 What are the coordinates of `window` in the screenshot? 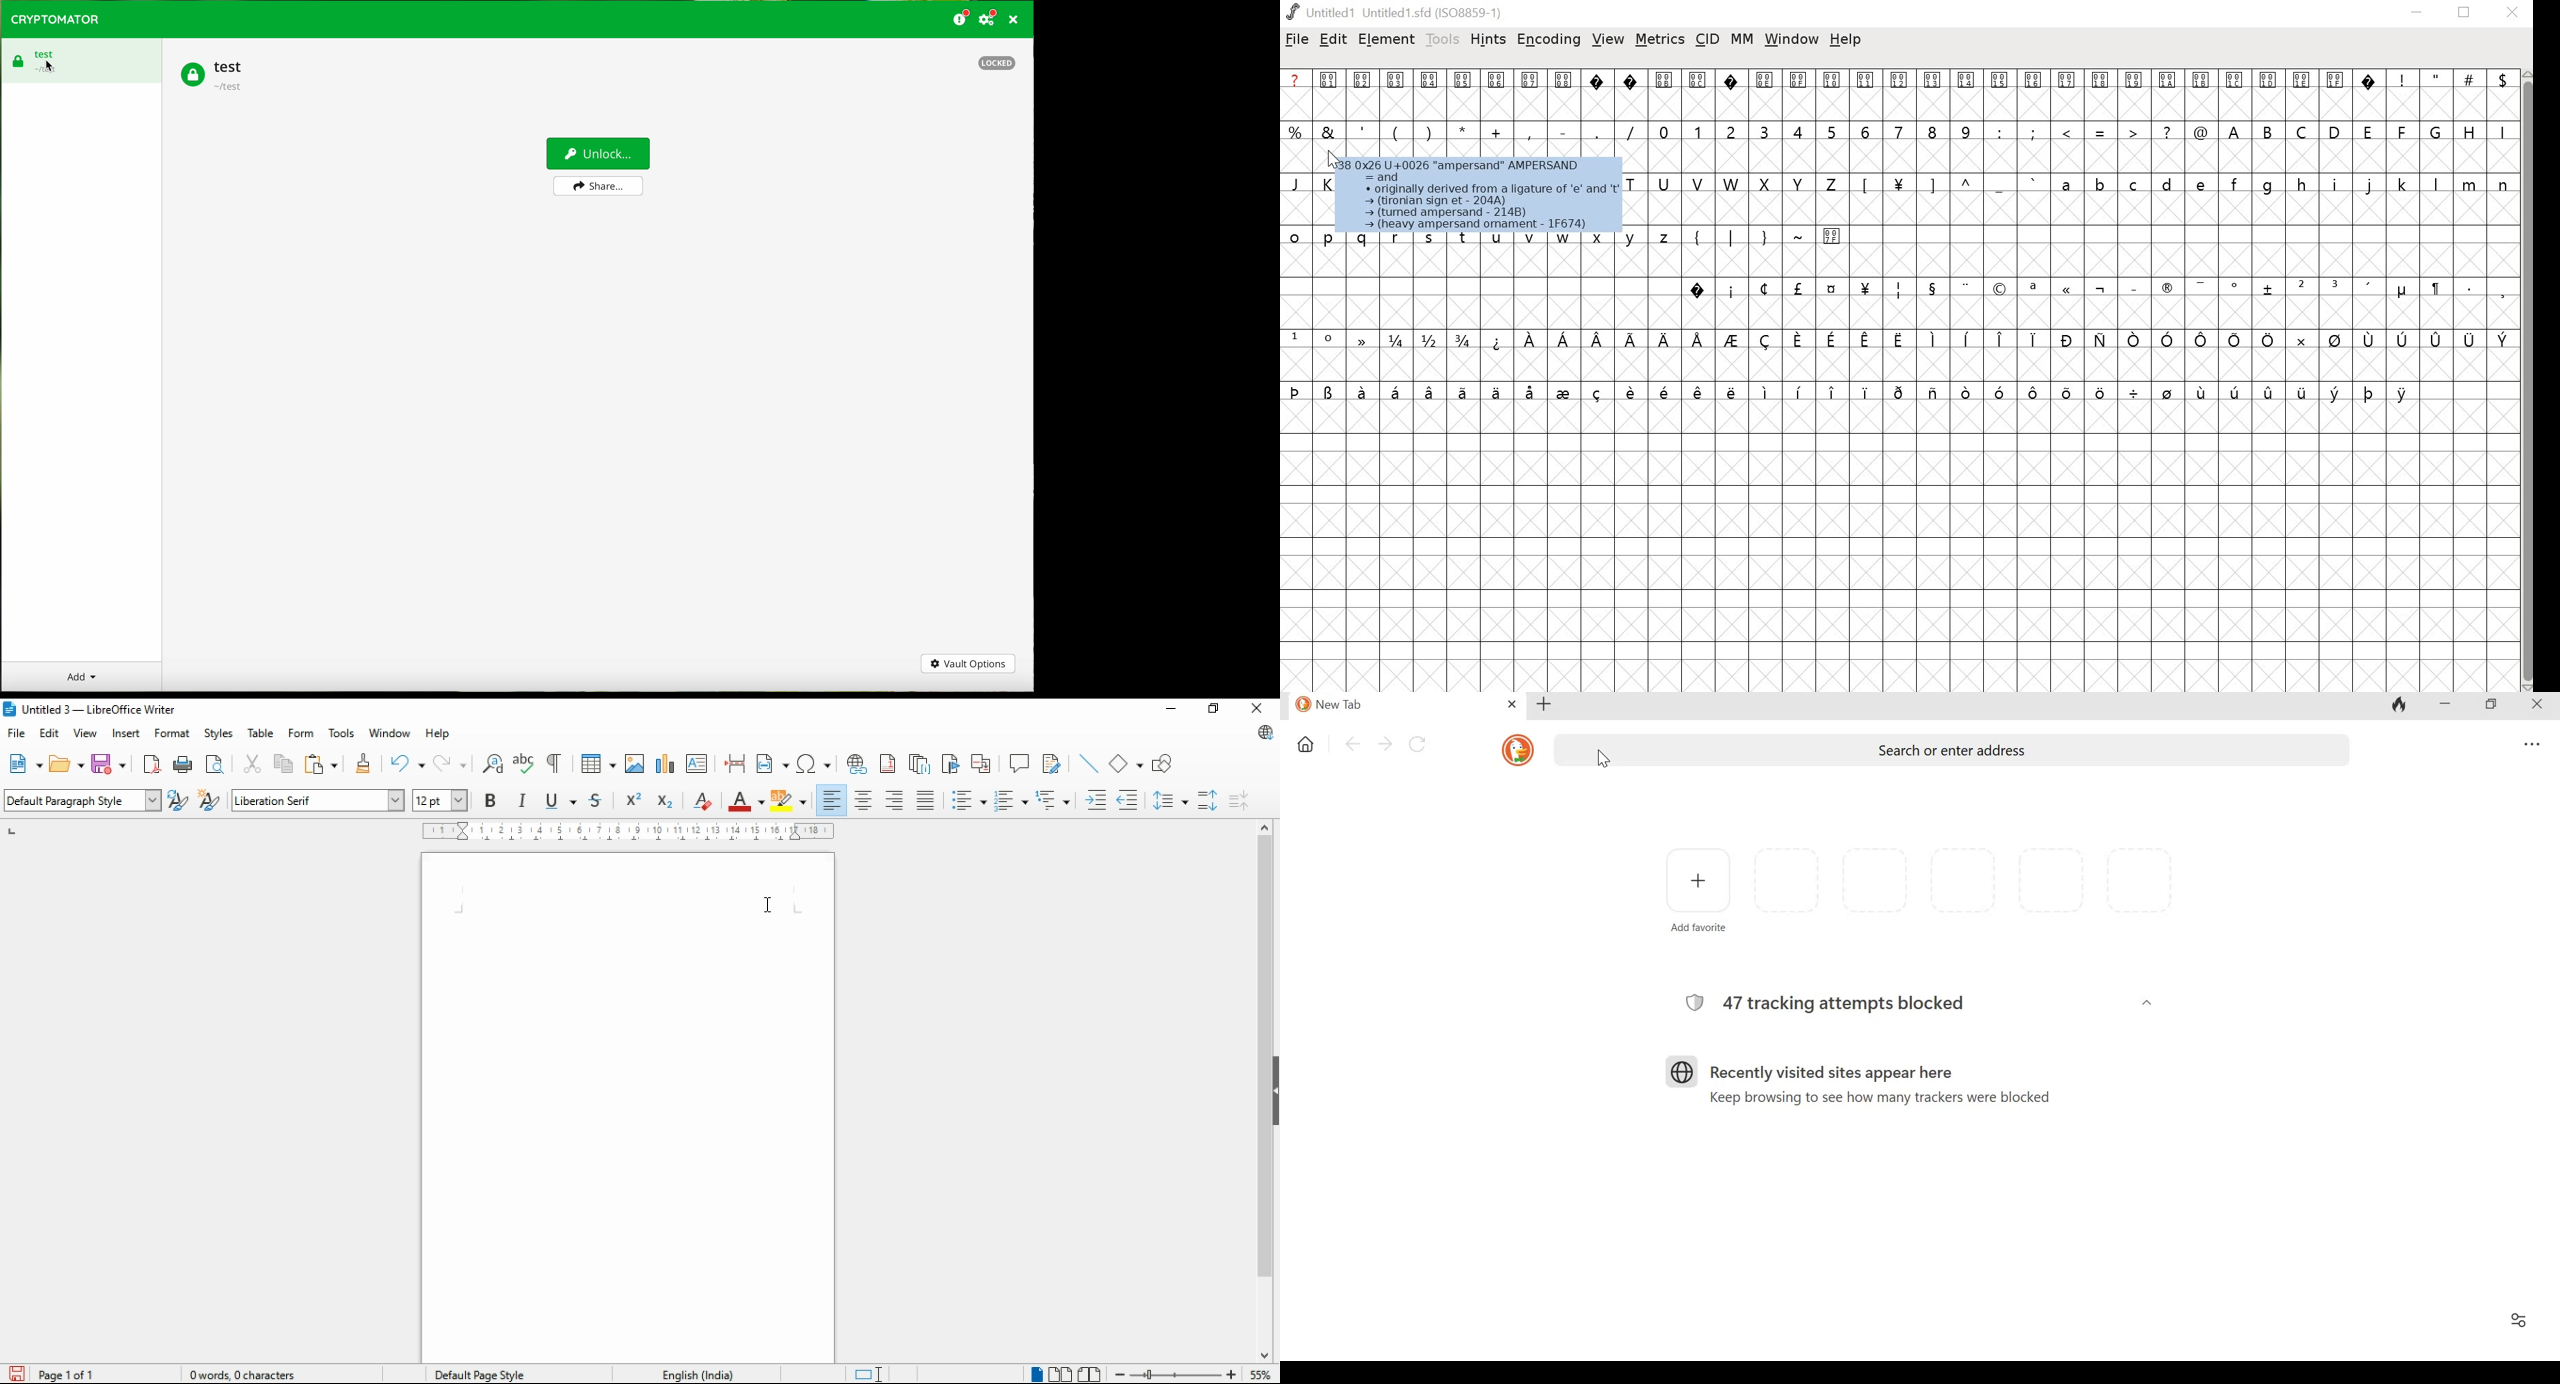 It's located at (390, 733).